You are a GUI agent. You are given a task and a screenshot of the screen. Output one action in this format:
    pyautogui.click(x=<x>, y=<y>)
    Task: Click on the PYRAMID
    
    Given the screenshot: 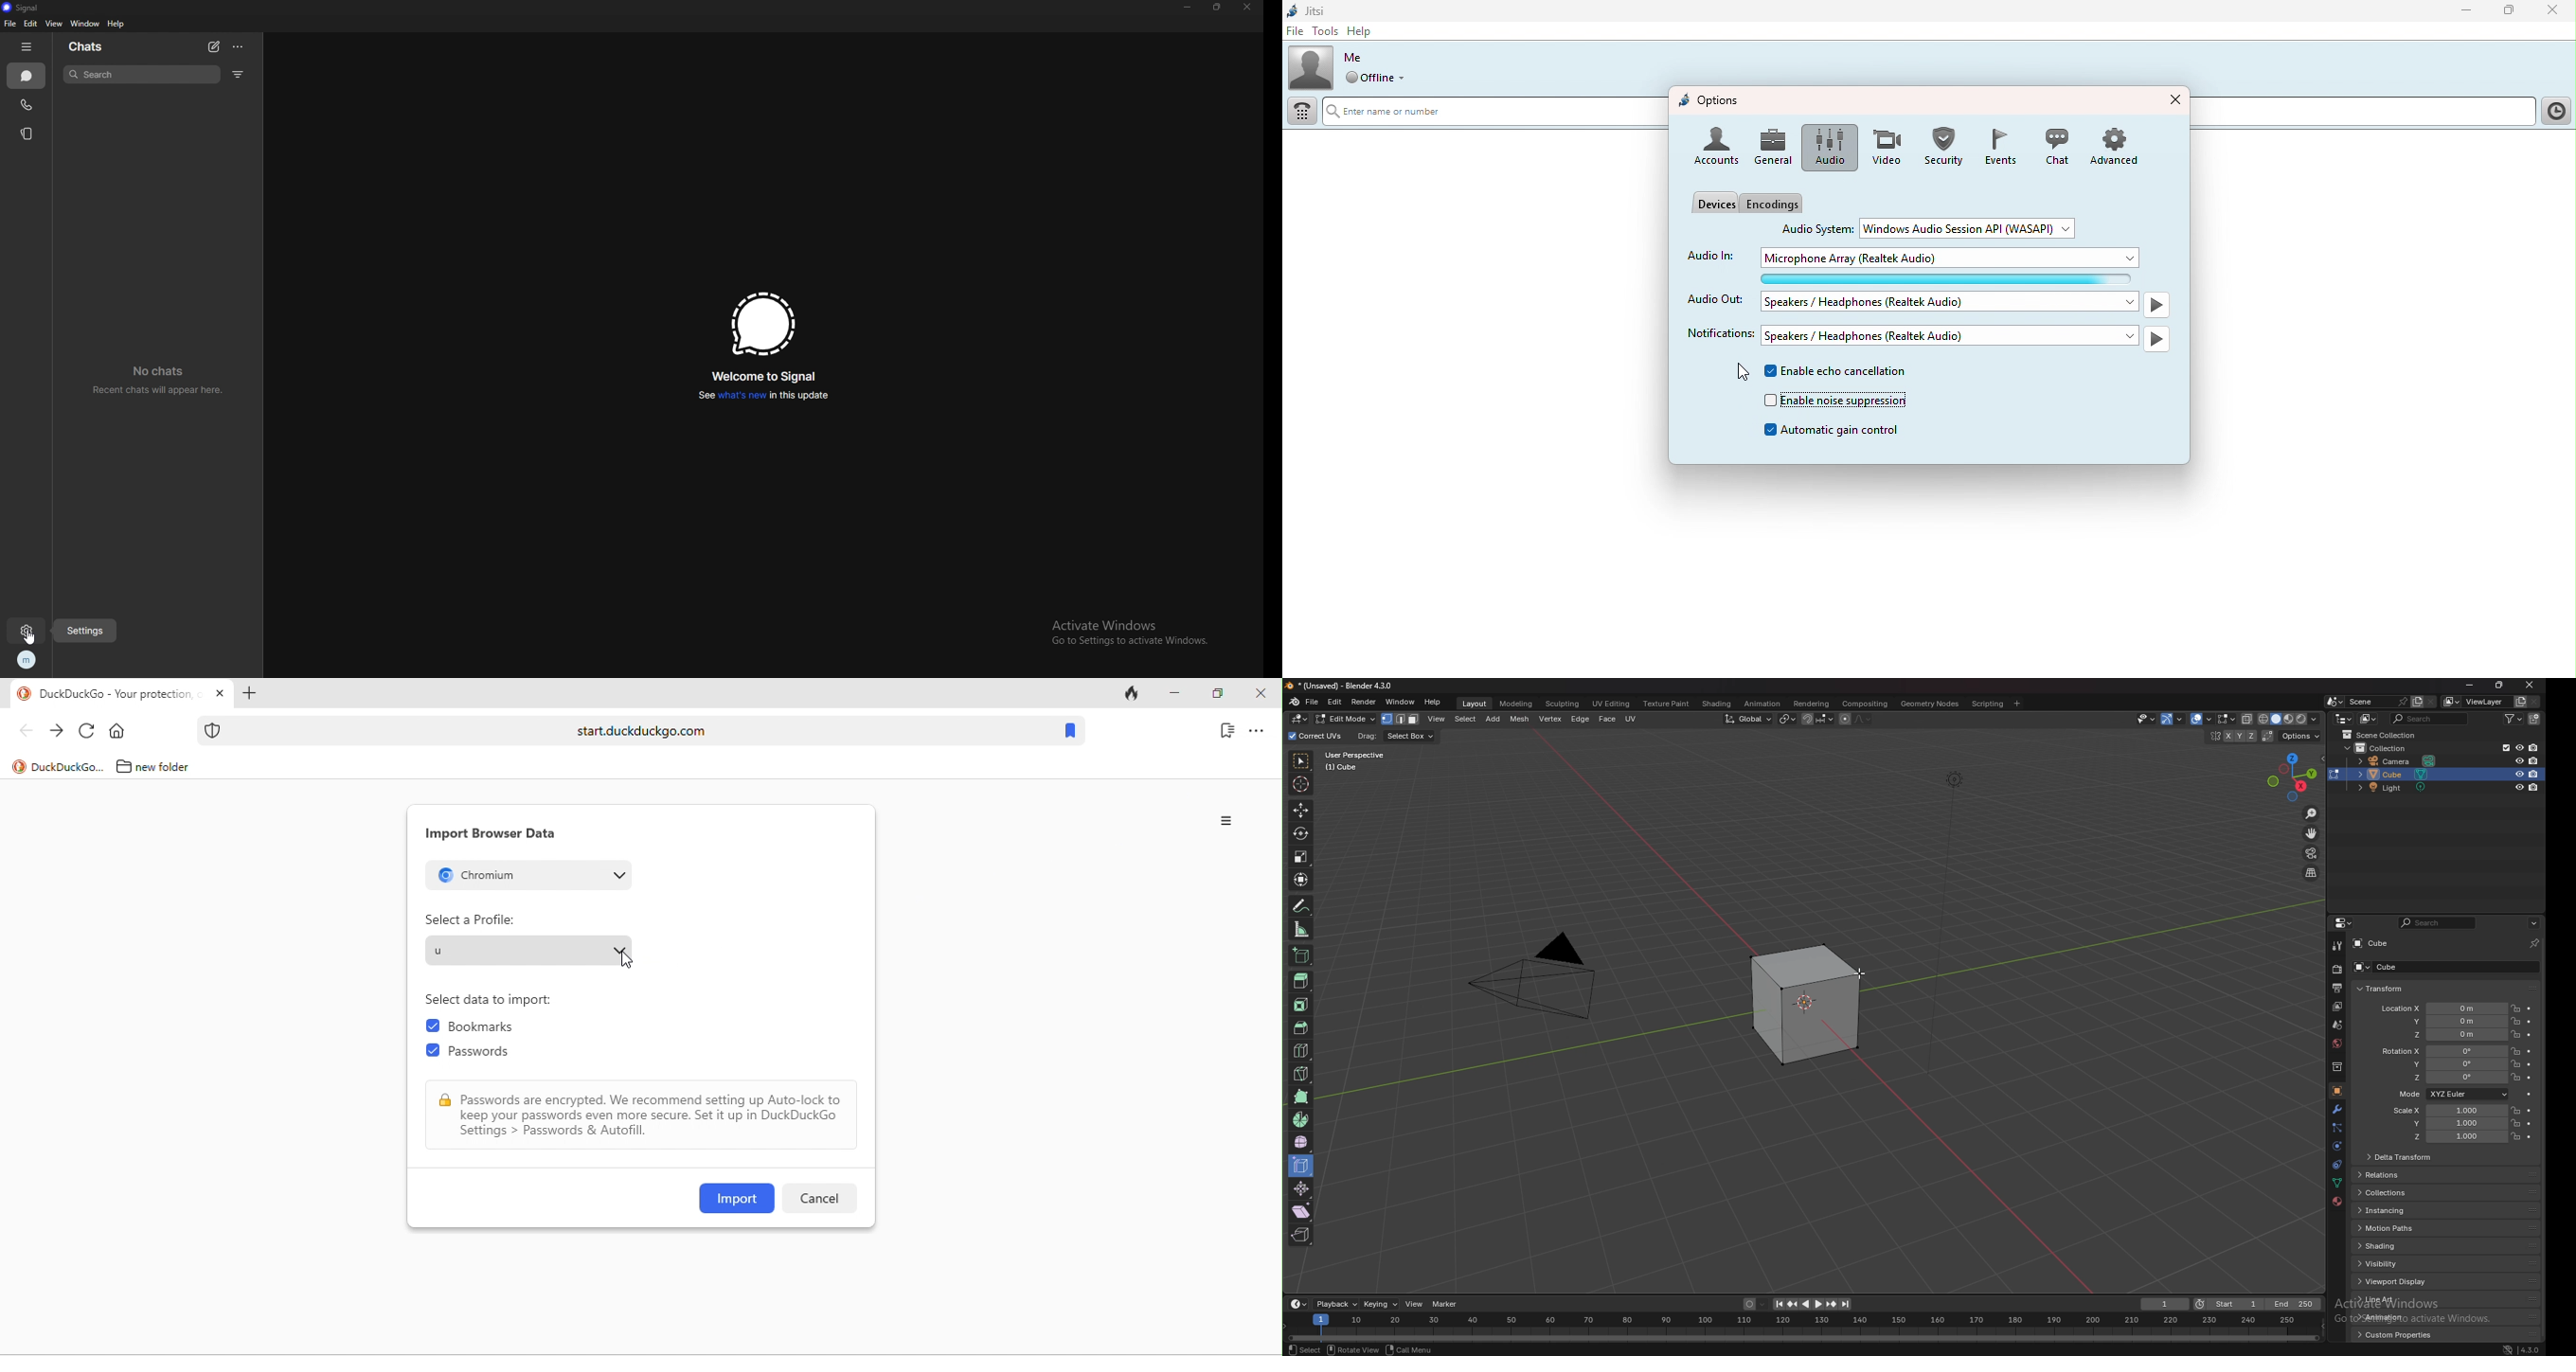 What is the action you would take?
    pyautogui.click(x=1544, y=978)
    